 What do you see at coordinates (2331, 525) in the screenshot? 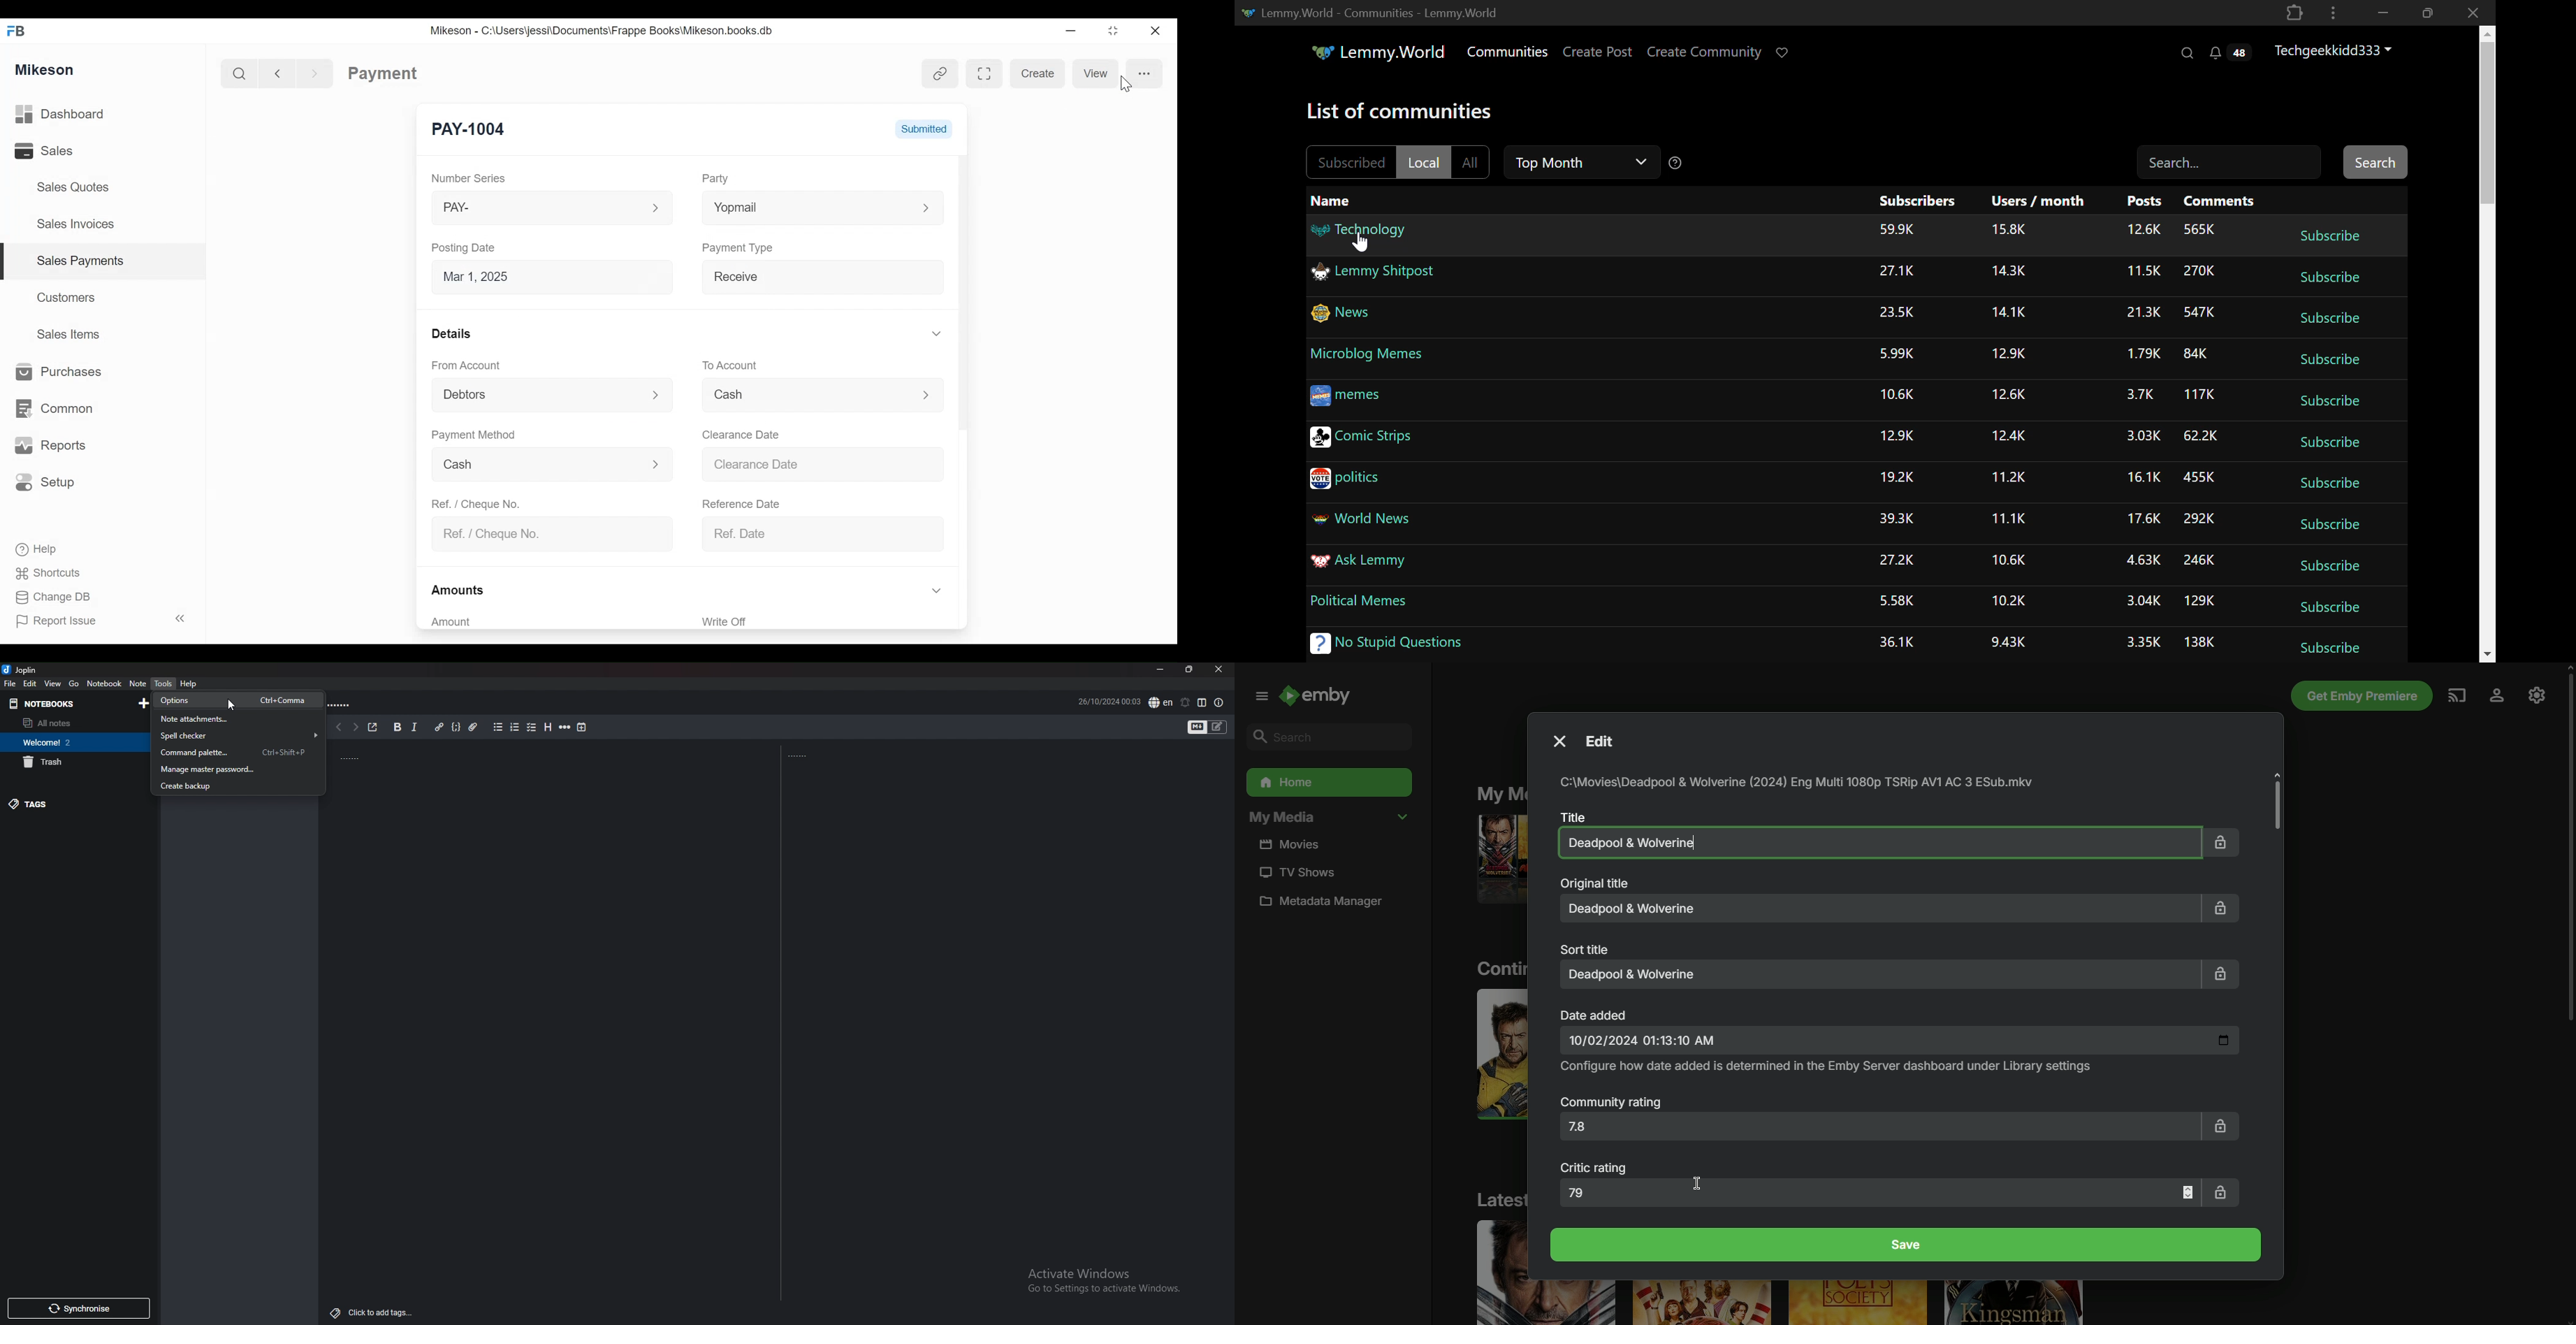
I see `Subscribe` at bounding box center [2331, 525].